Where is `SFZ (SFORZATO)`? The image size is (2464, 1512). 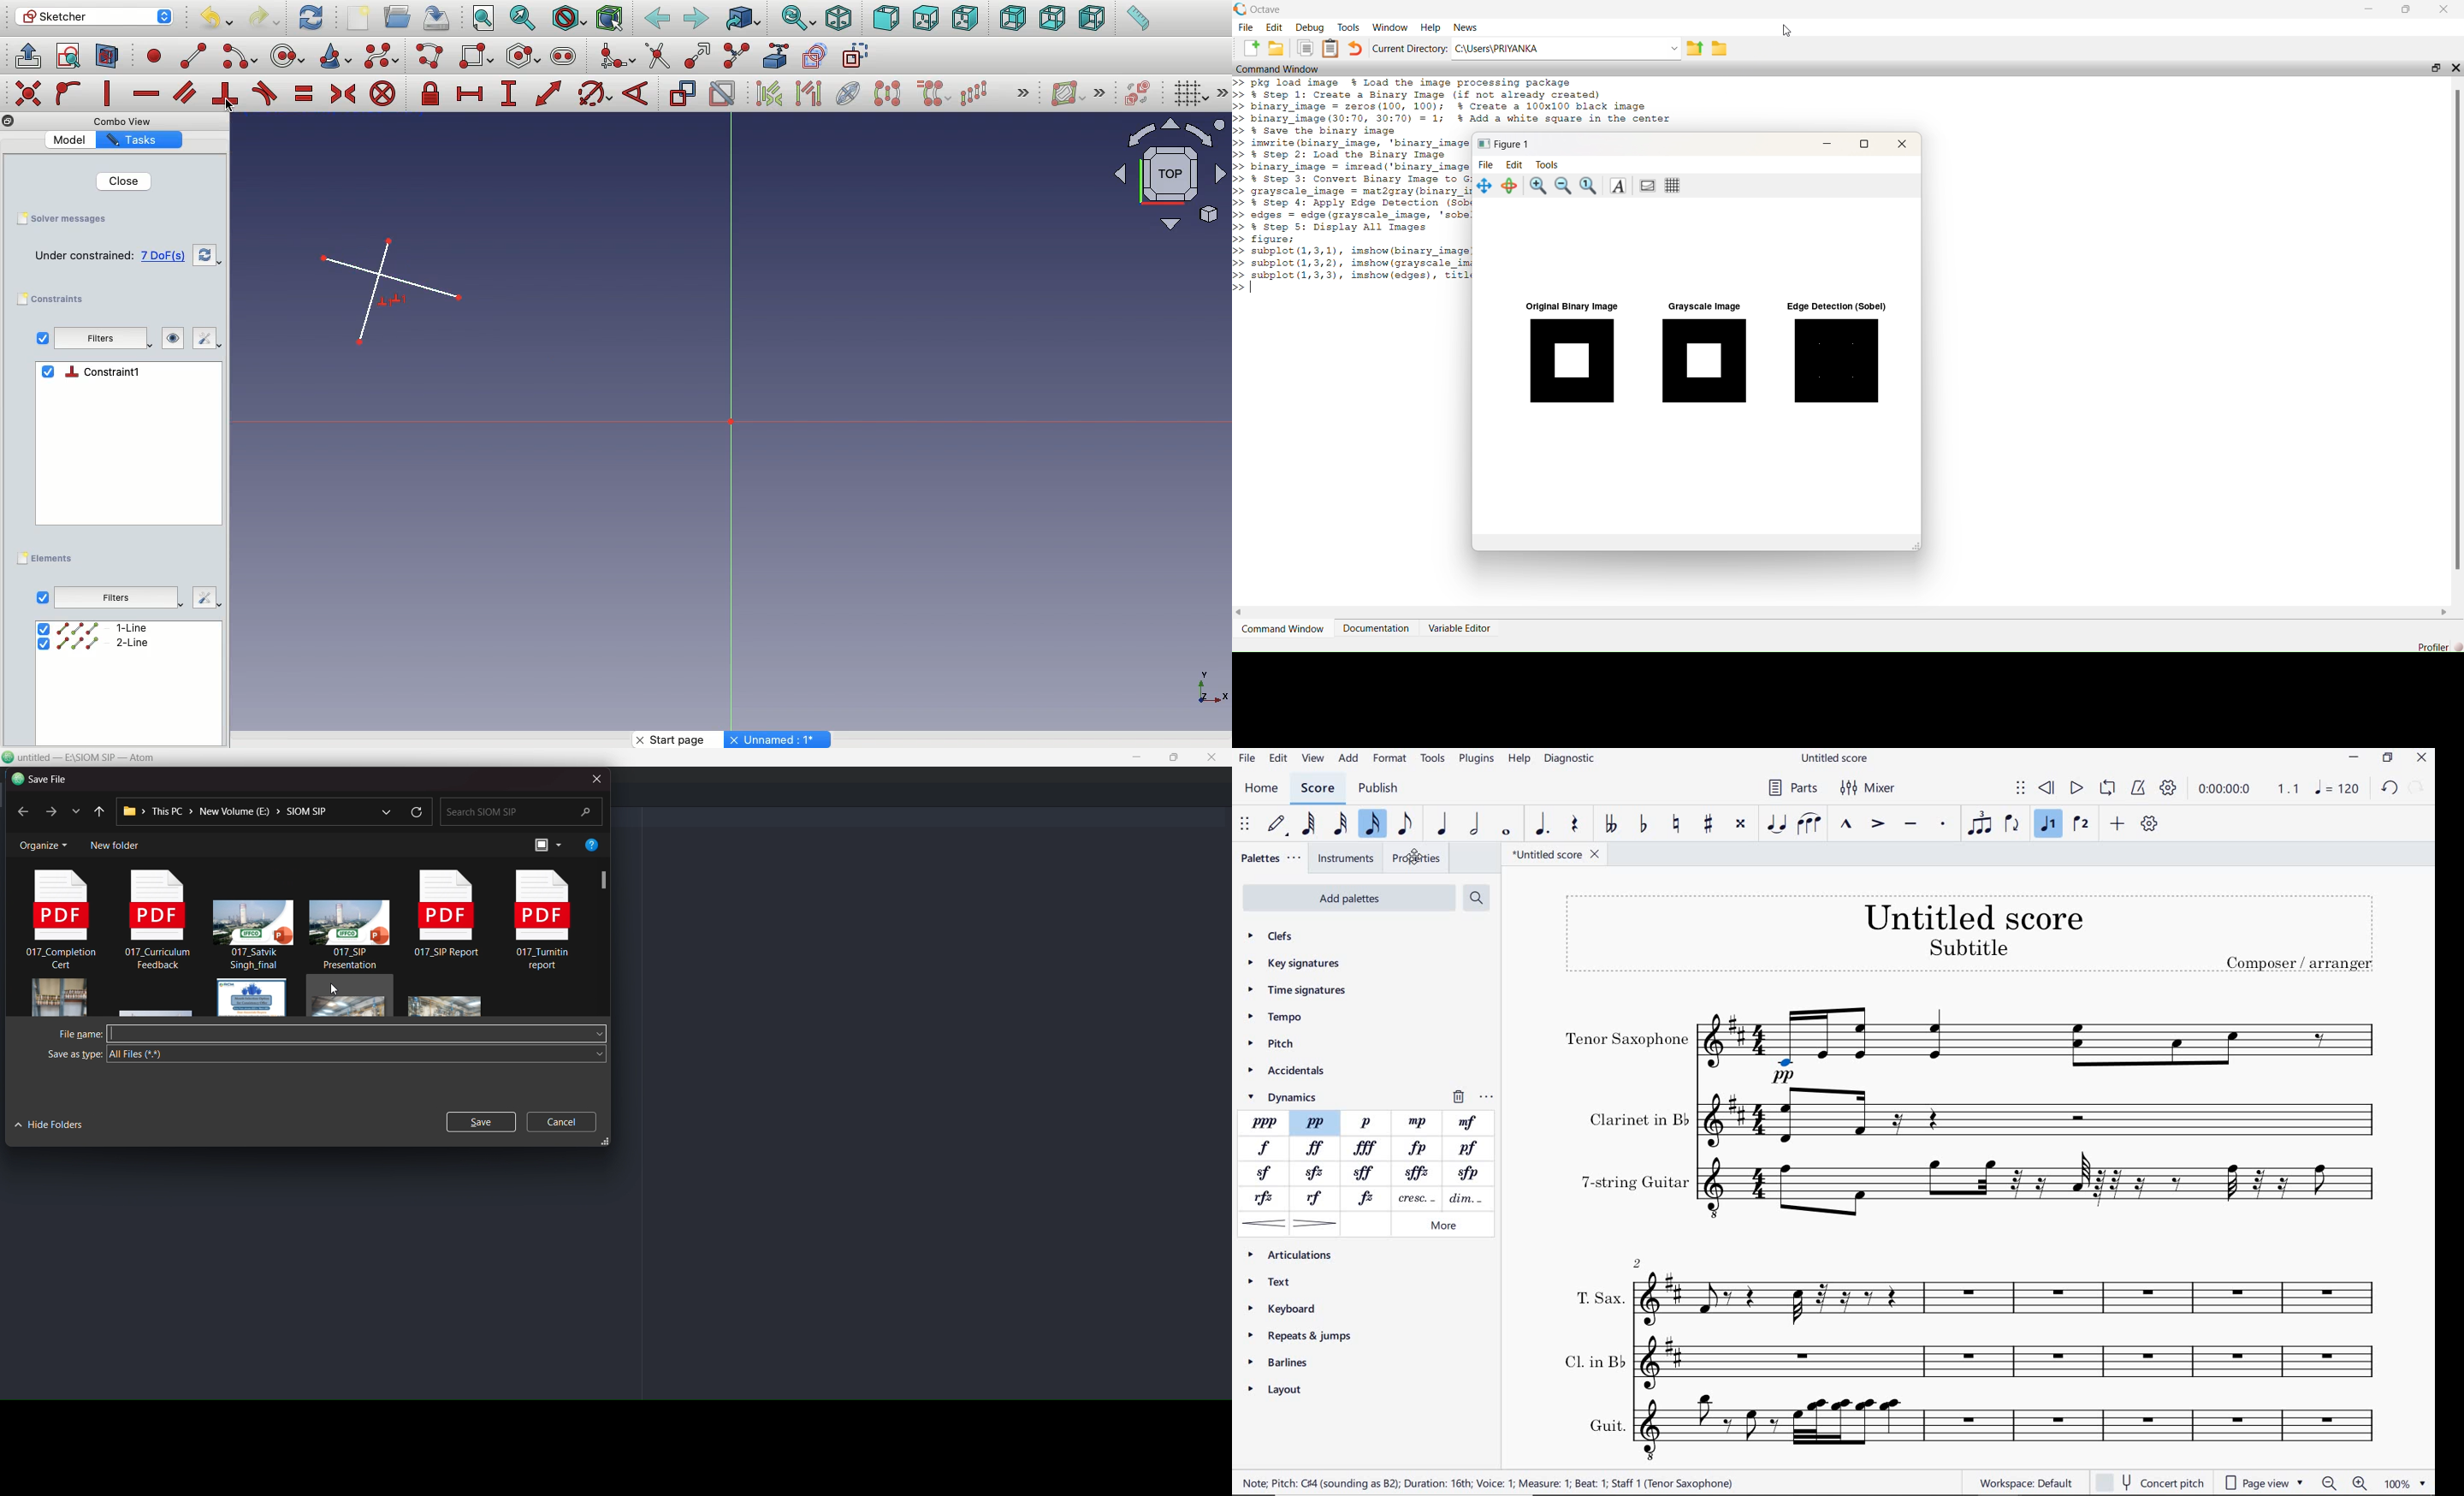
SFZ (SFORZATO) is located at coordinates (1315, 1172).